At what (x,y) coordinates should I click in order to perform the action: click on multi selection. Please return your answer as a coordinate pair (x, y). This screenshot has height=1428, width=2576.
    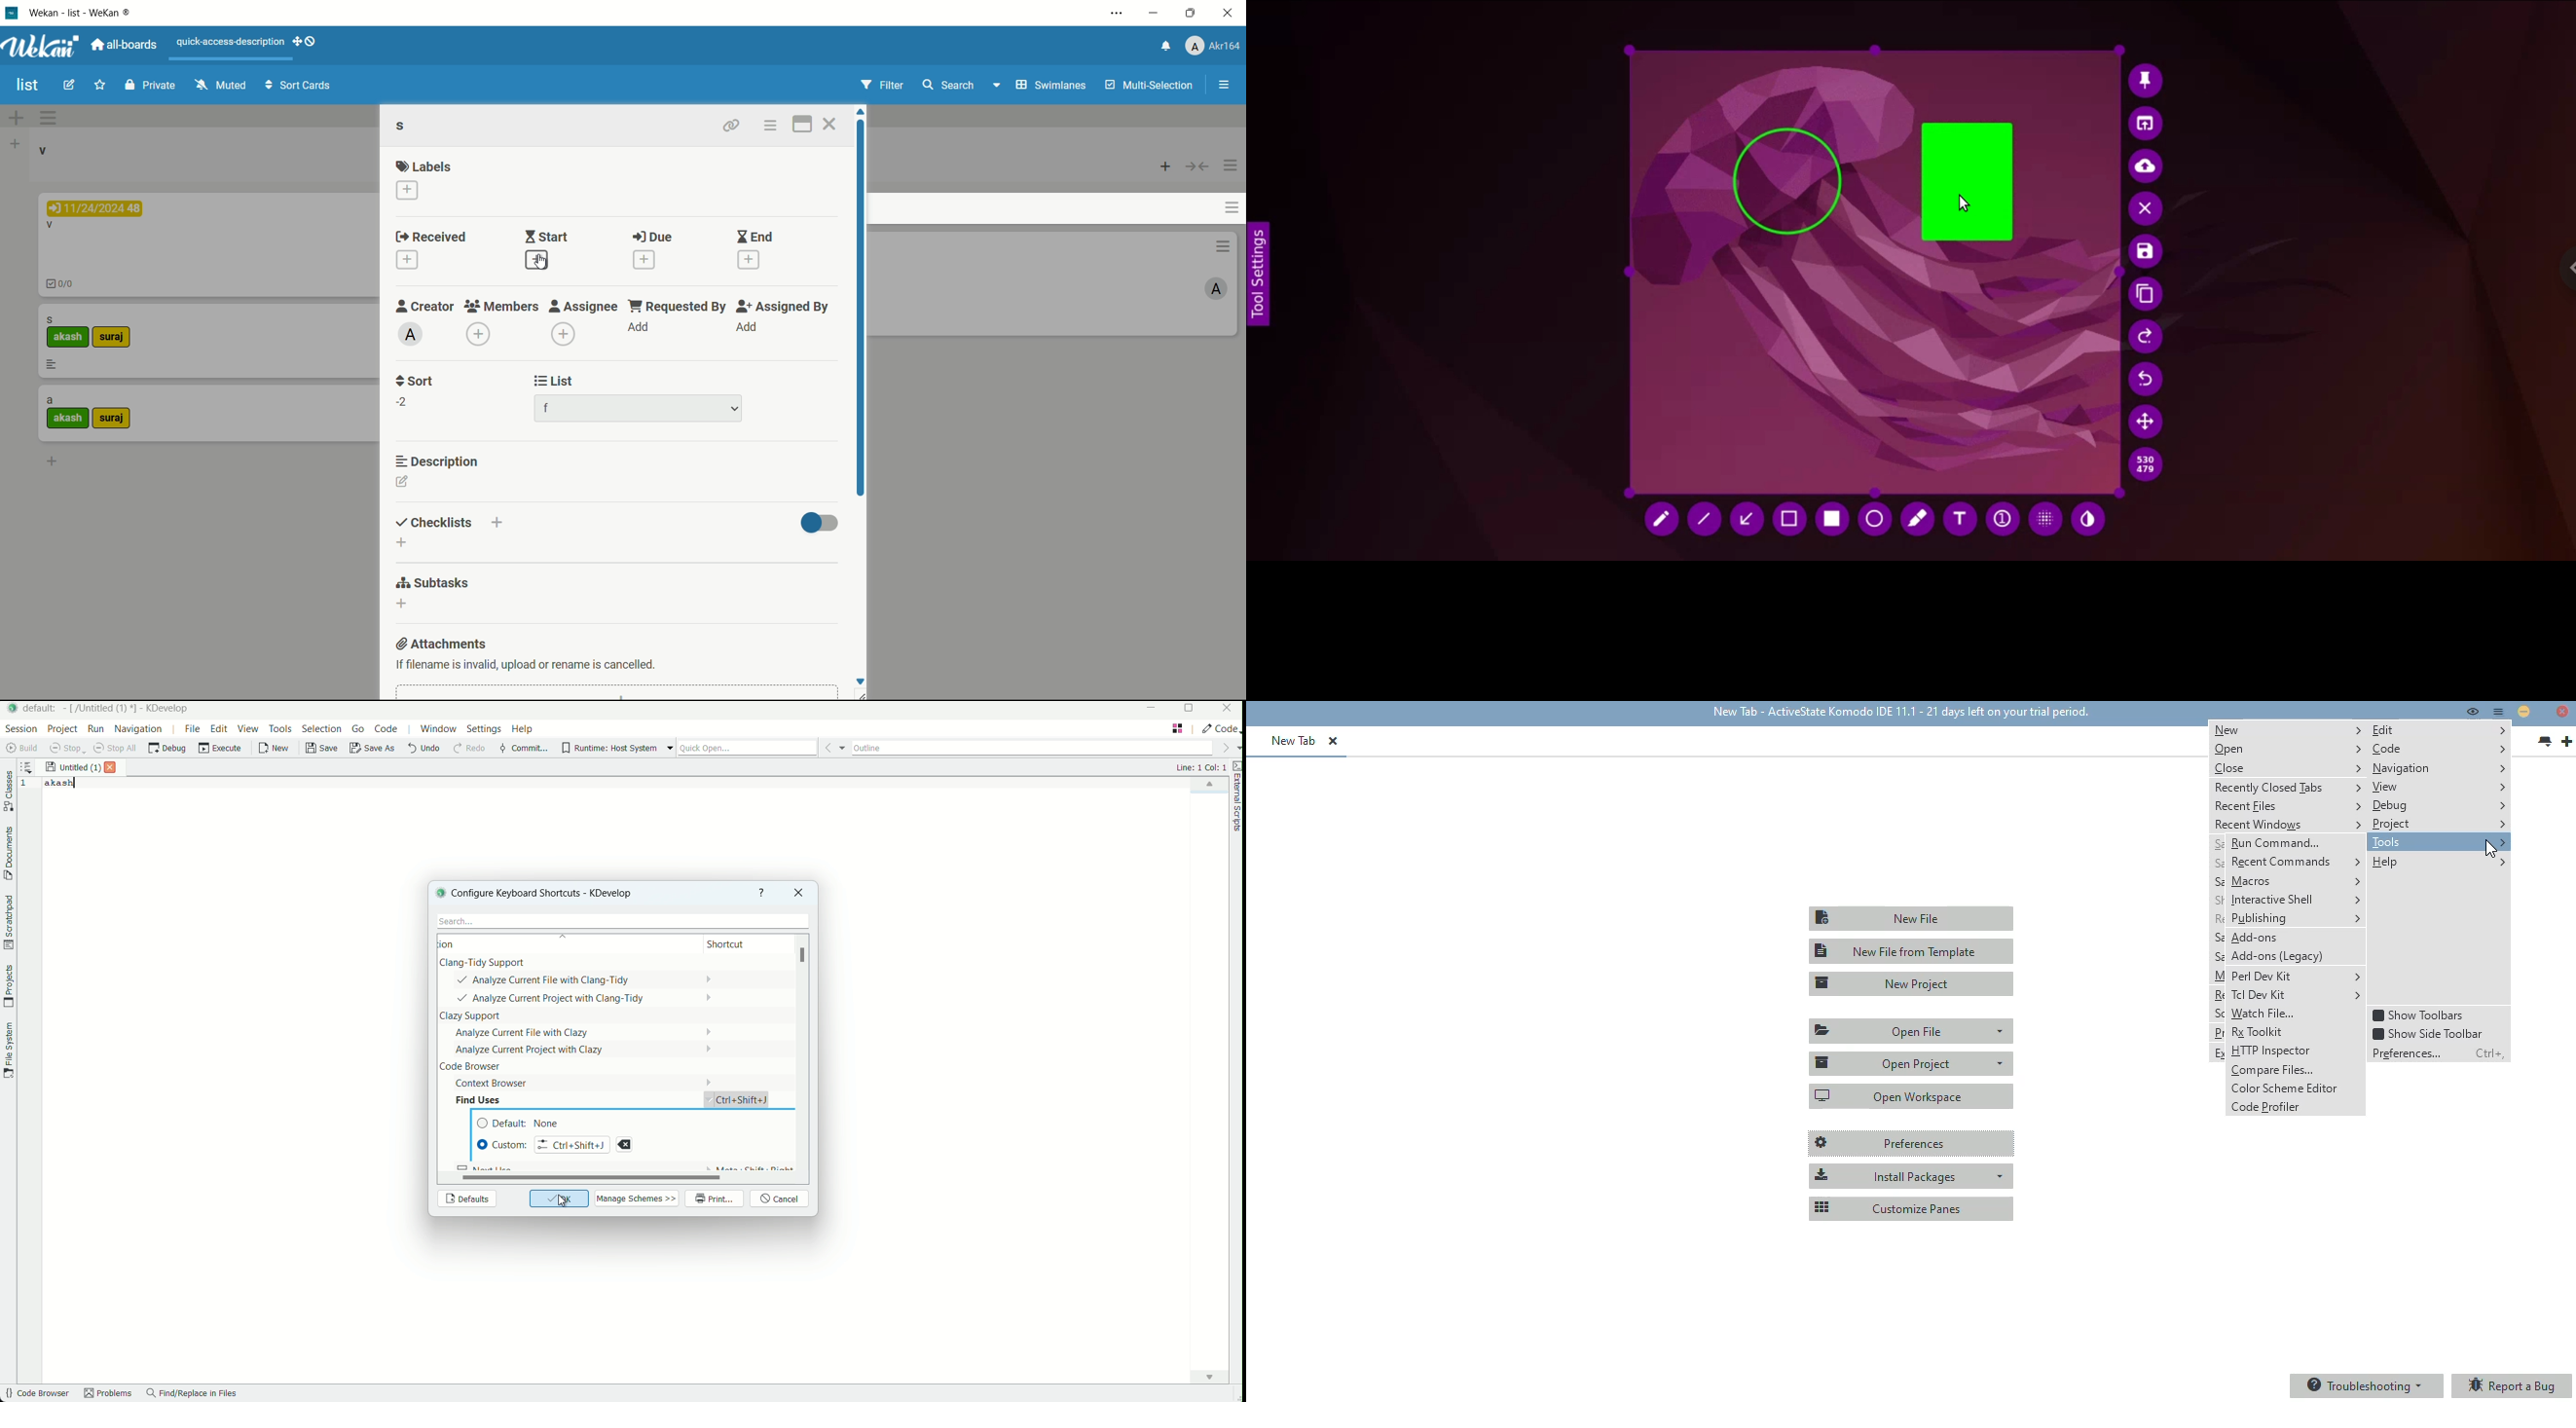
    Looking at the image, I should click on (1151, 86).